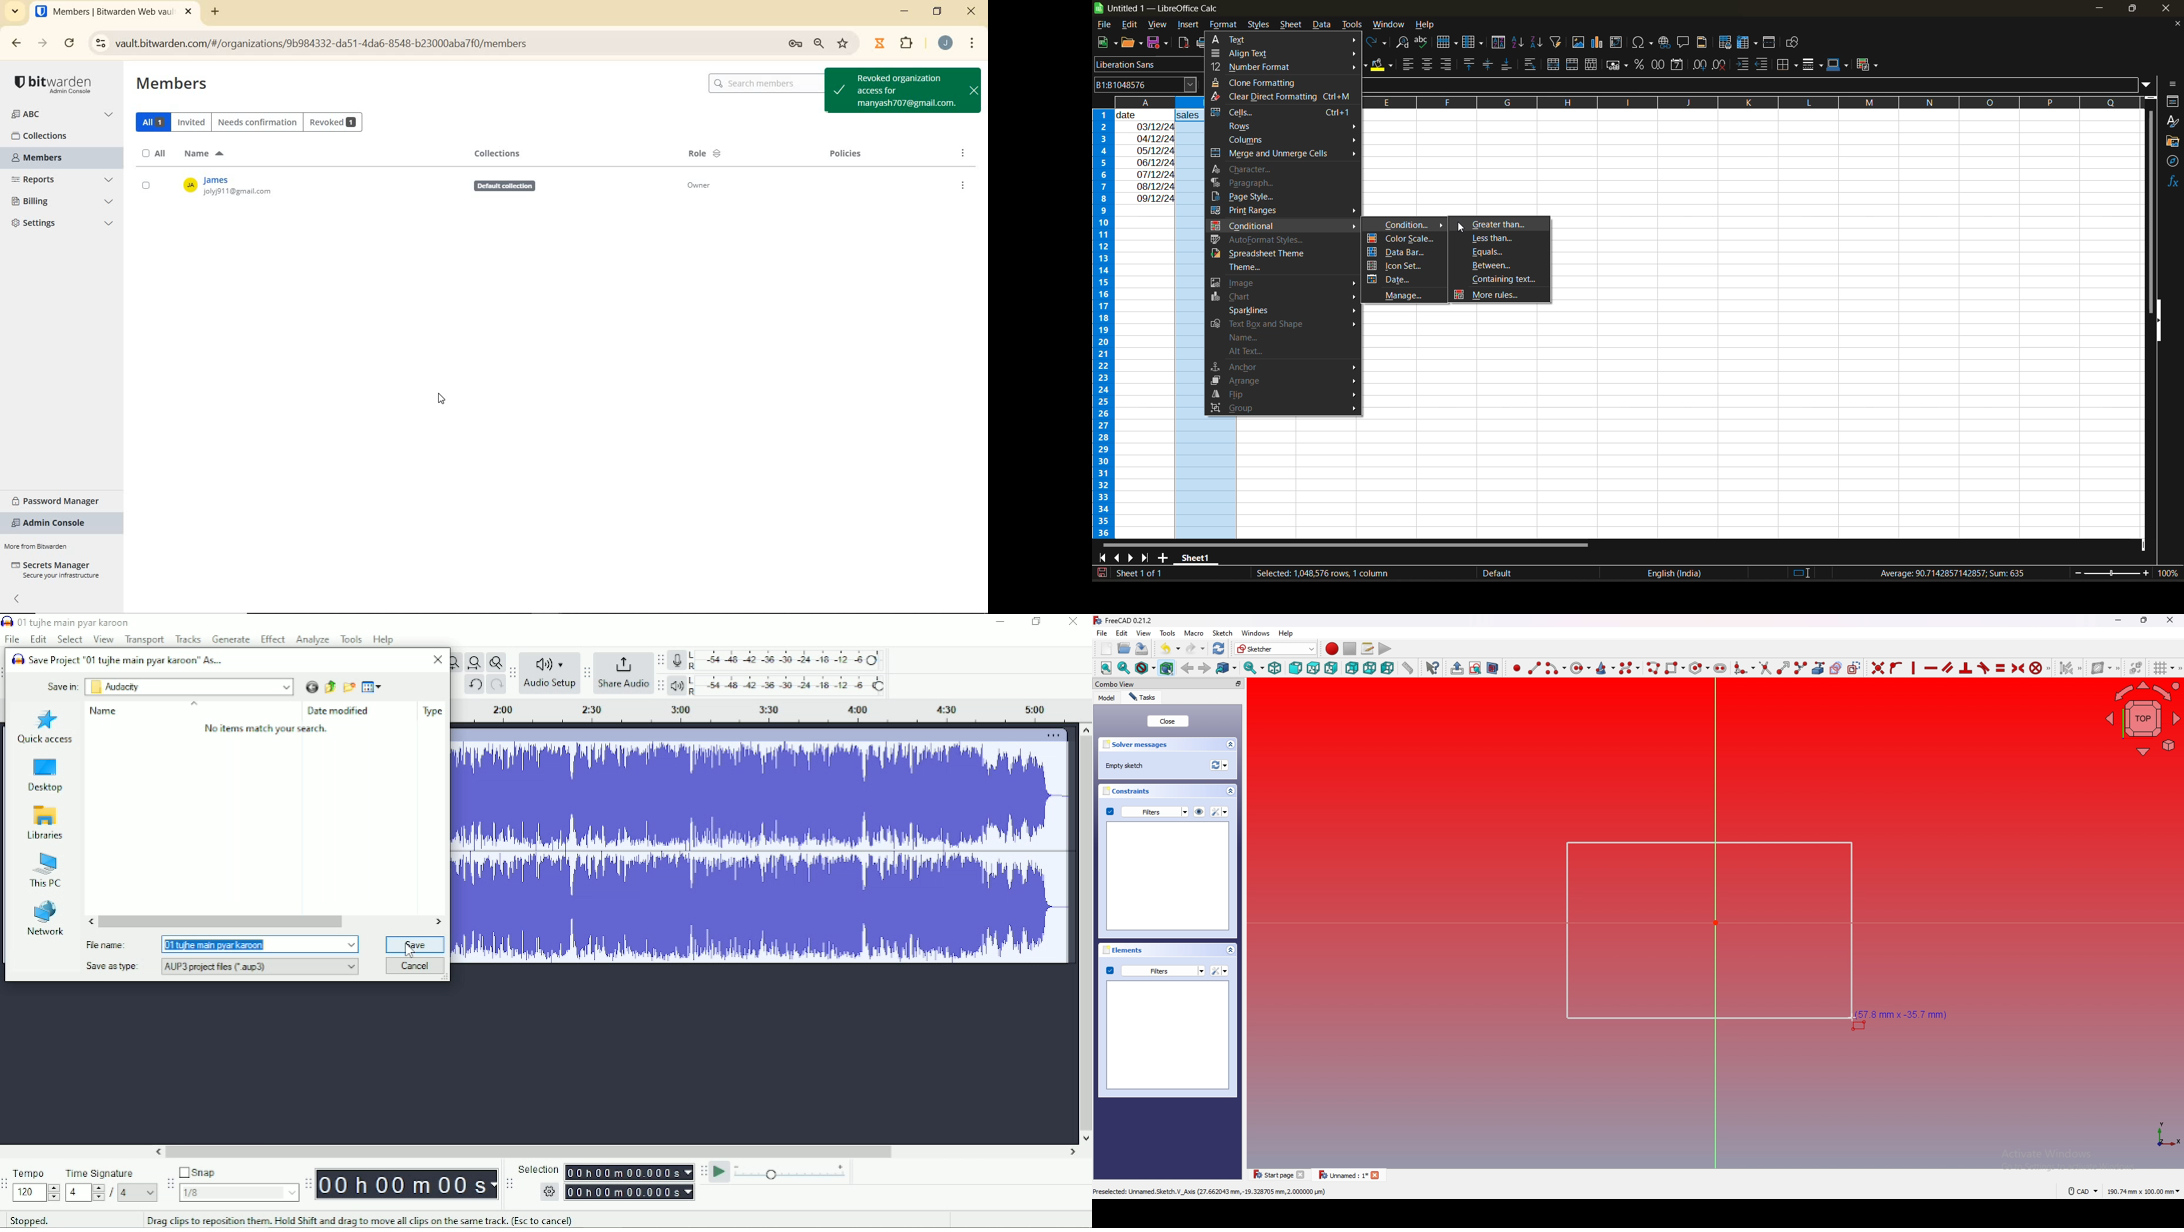 The height and width of the screenshot is (1232, 2184). What do you see at coordinates (1196, 648) in the screenshot?
I see `redo` at bounding box center [1196, 648].